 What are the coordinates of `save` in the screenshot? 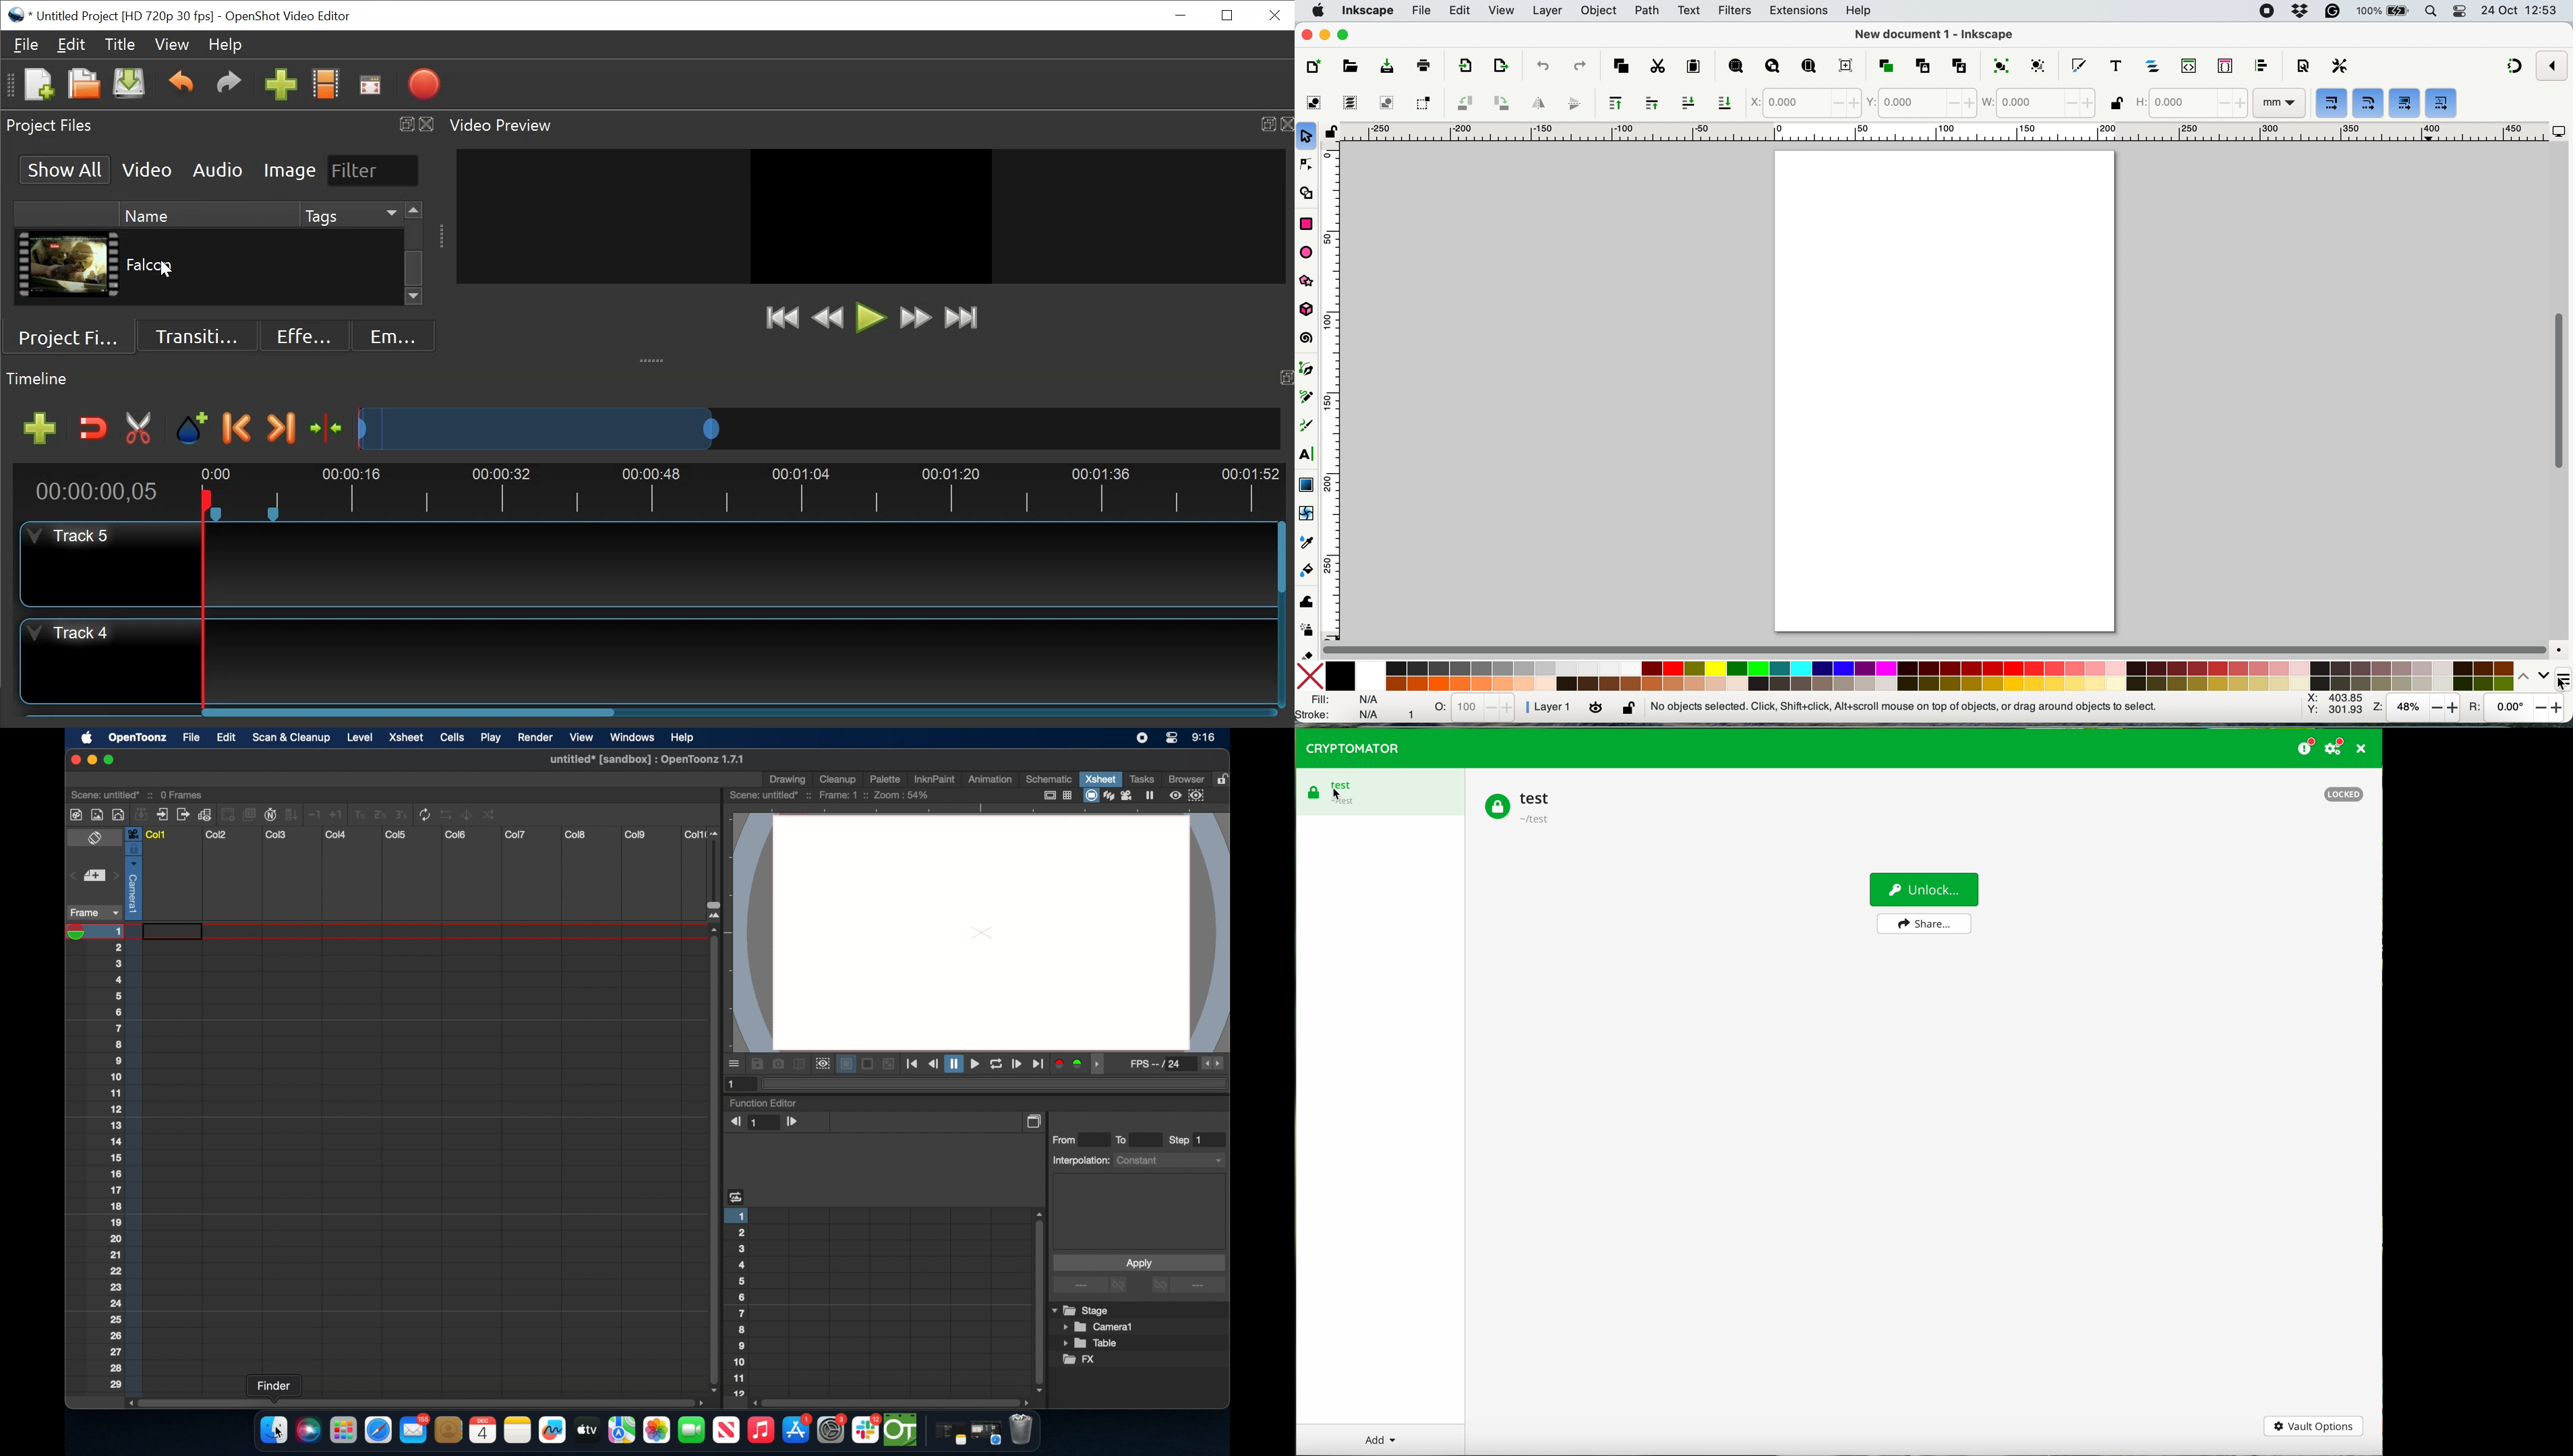 It's located at (1386, 68).